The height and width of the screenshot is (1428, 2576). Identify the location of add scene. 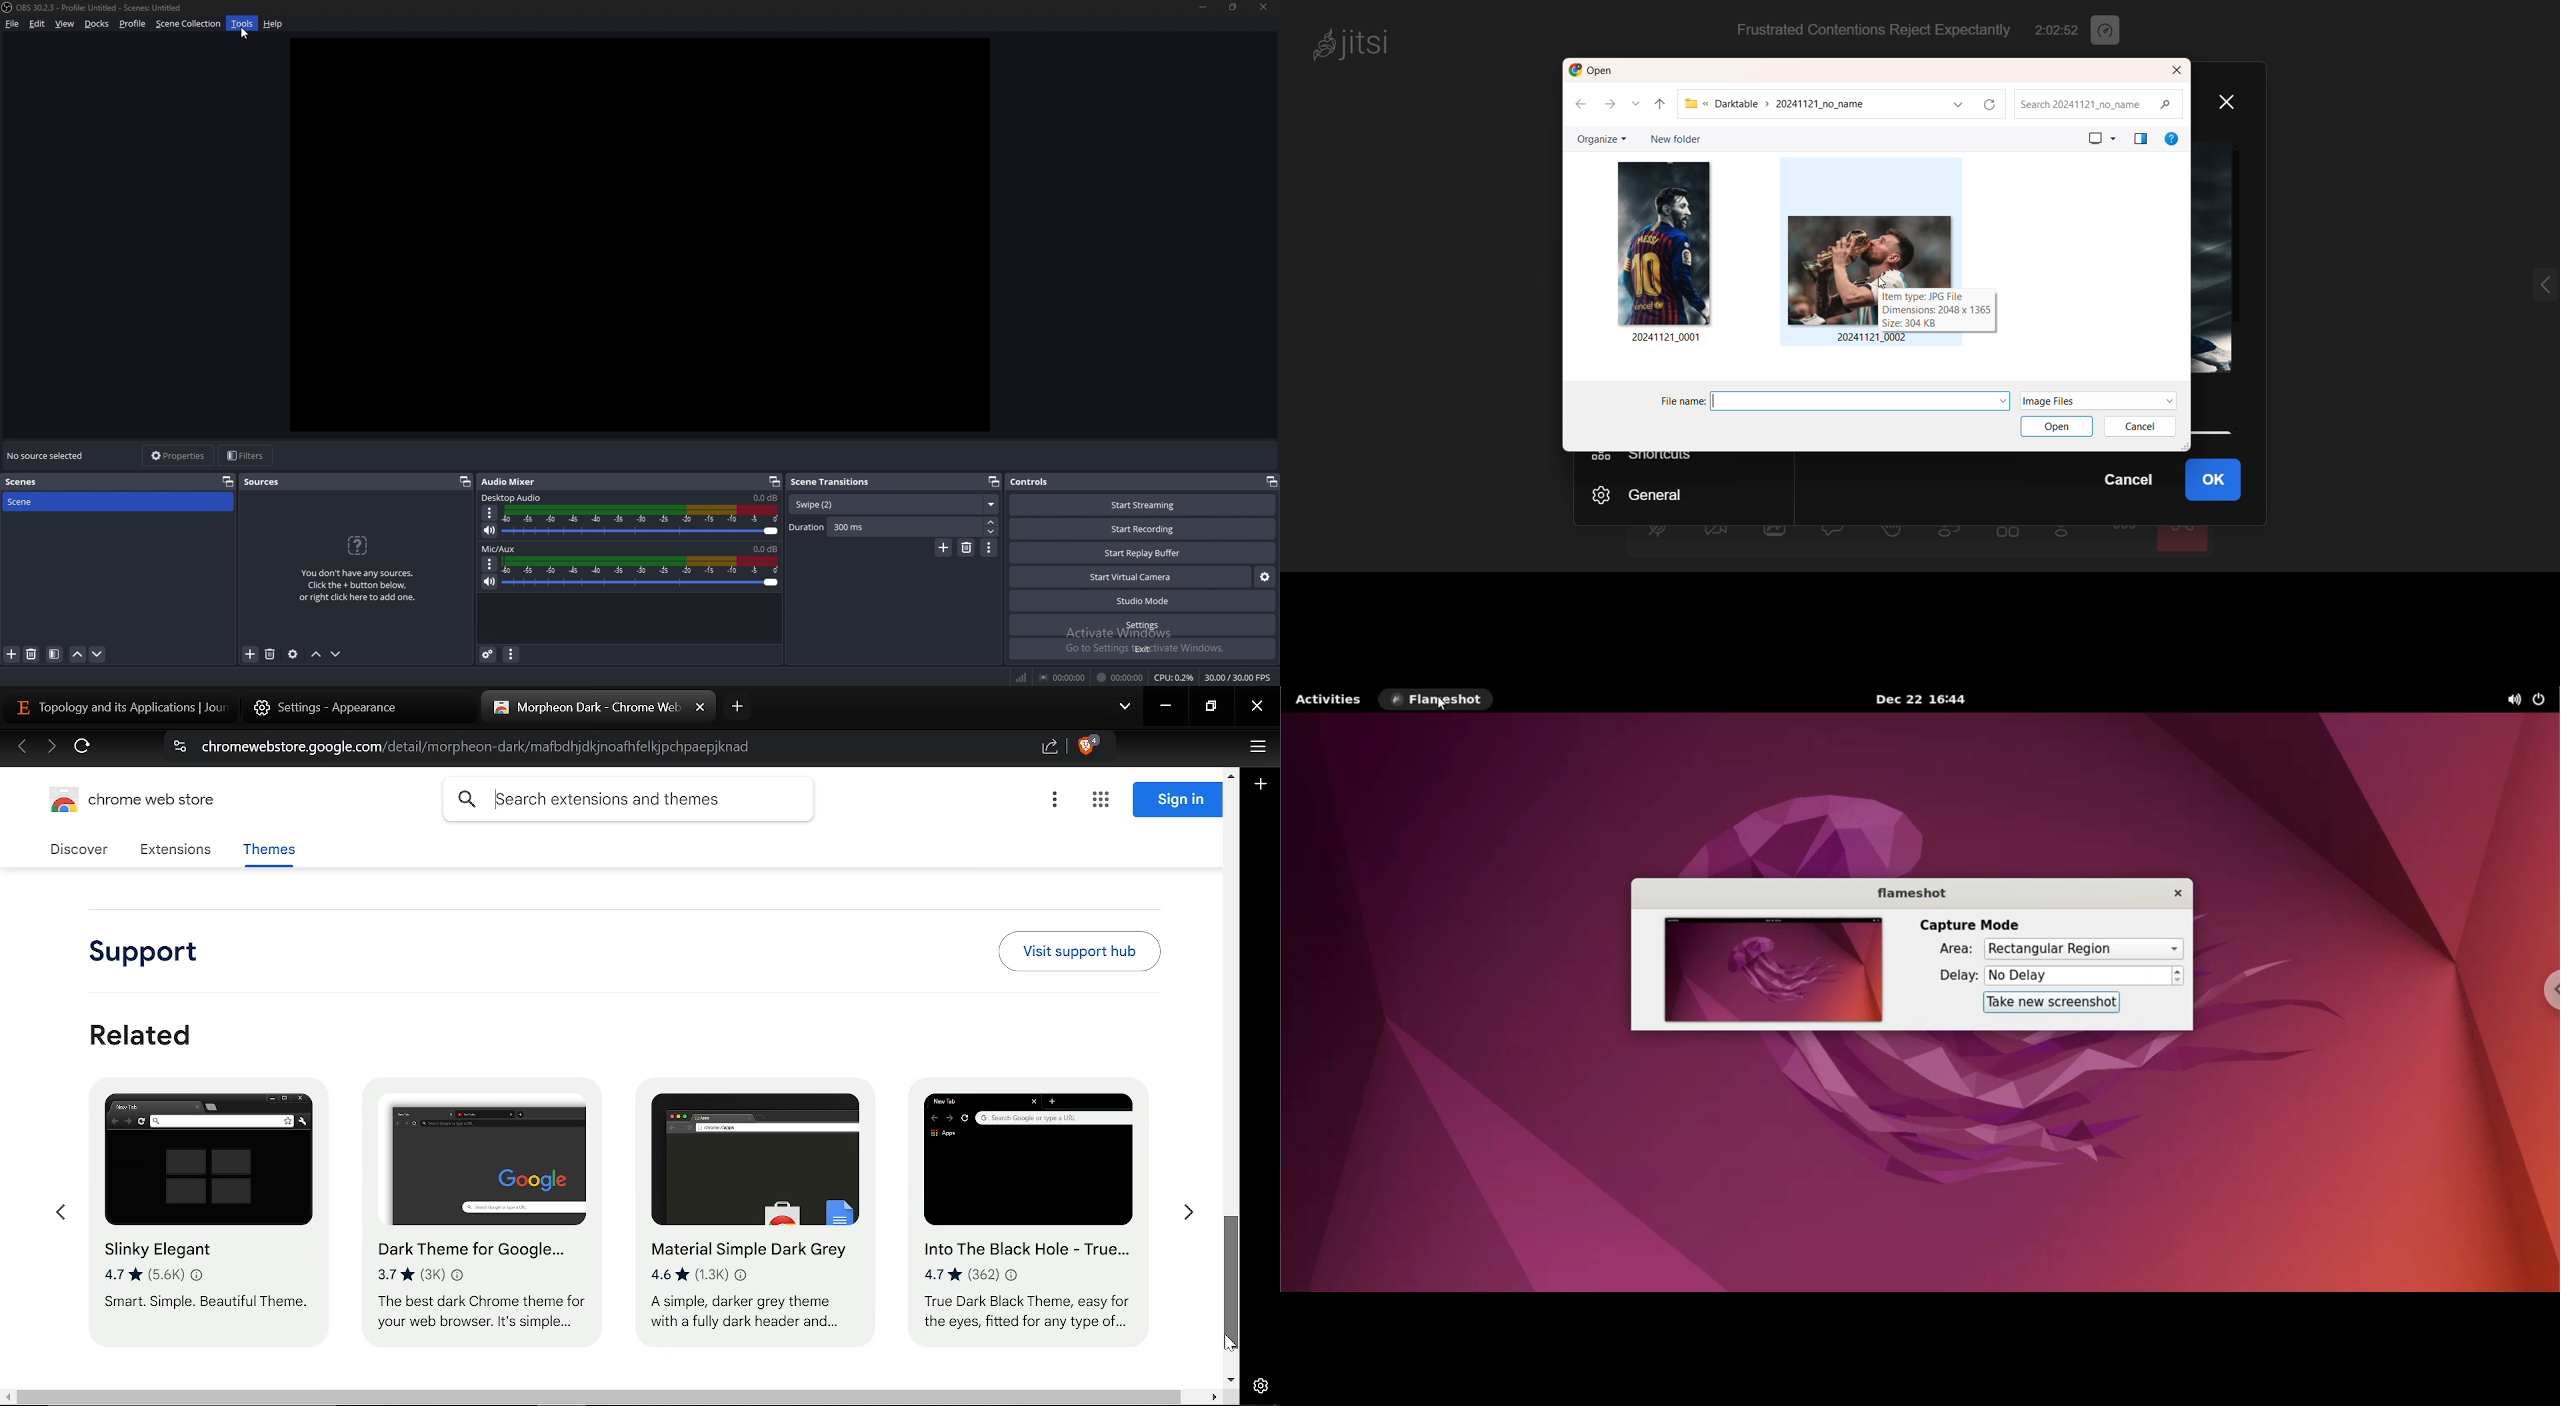
(12, 654).